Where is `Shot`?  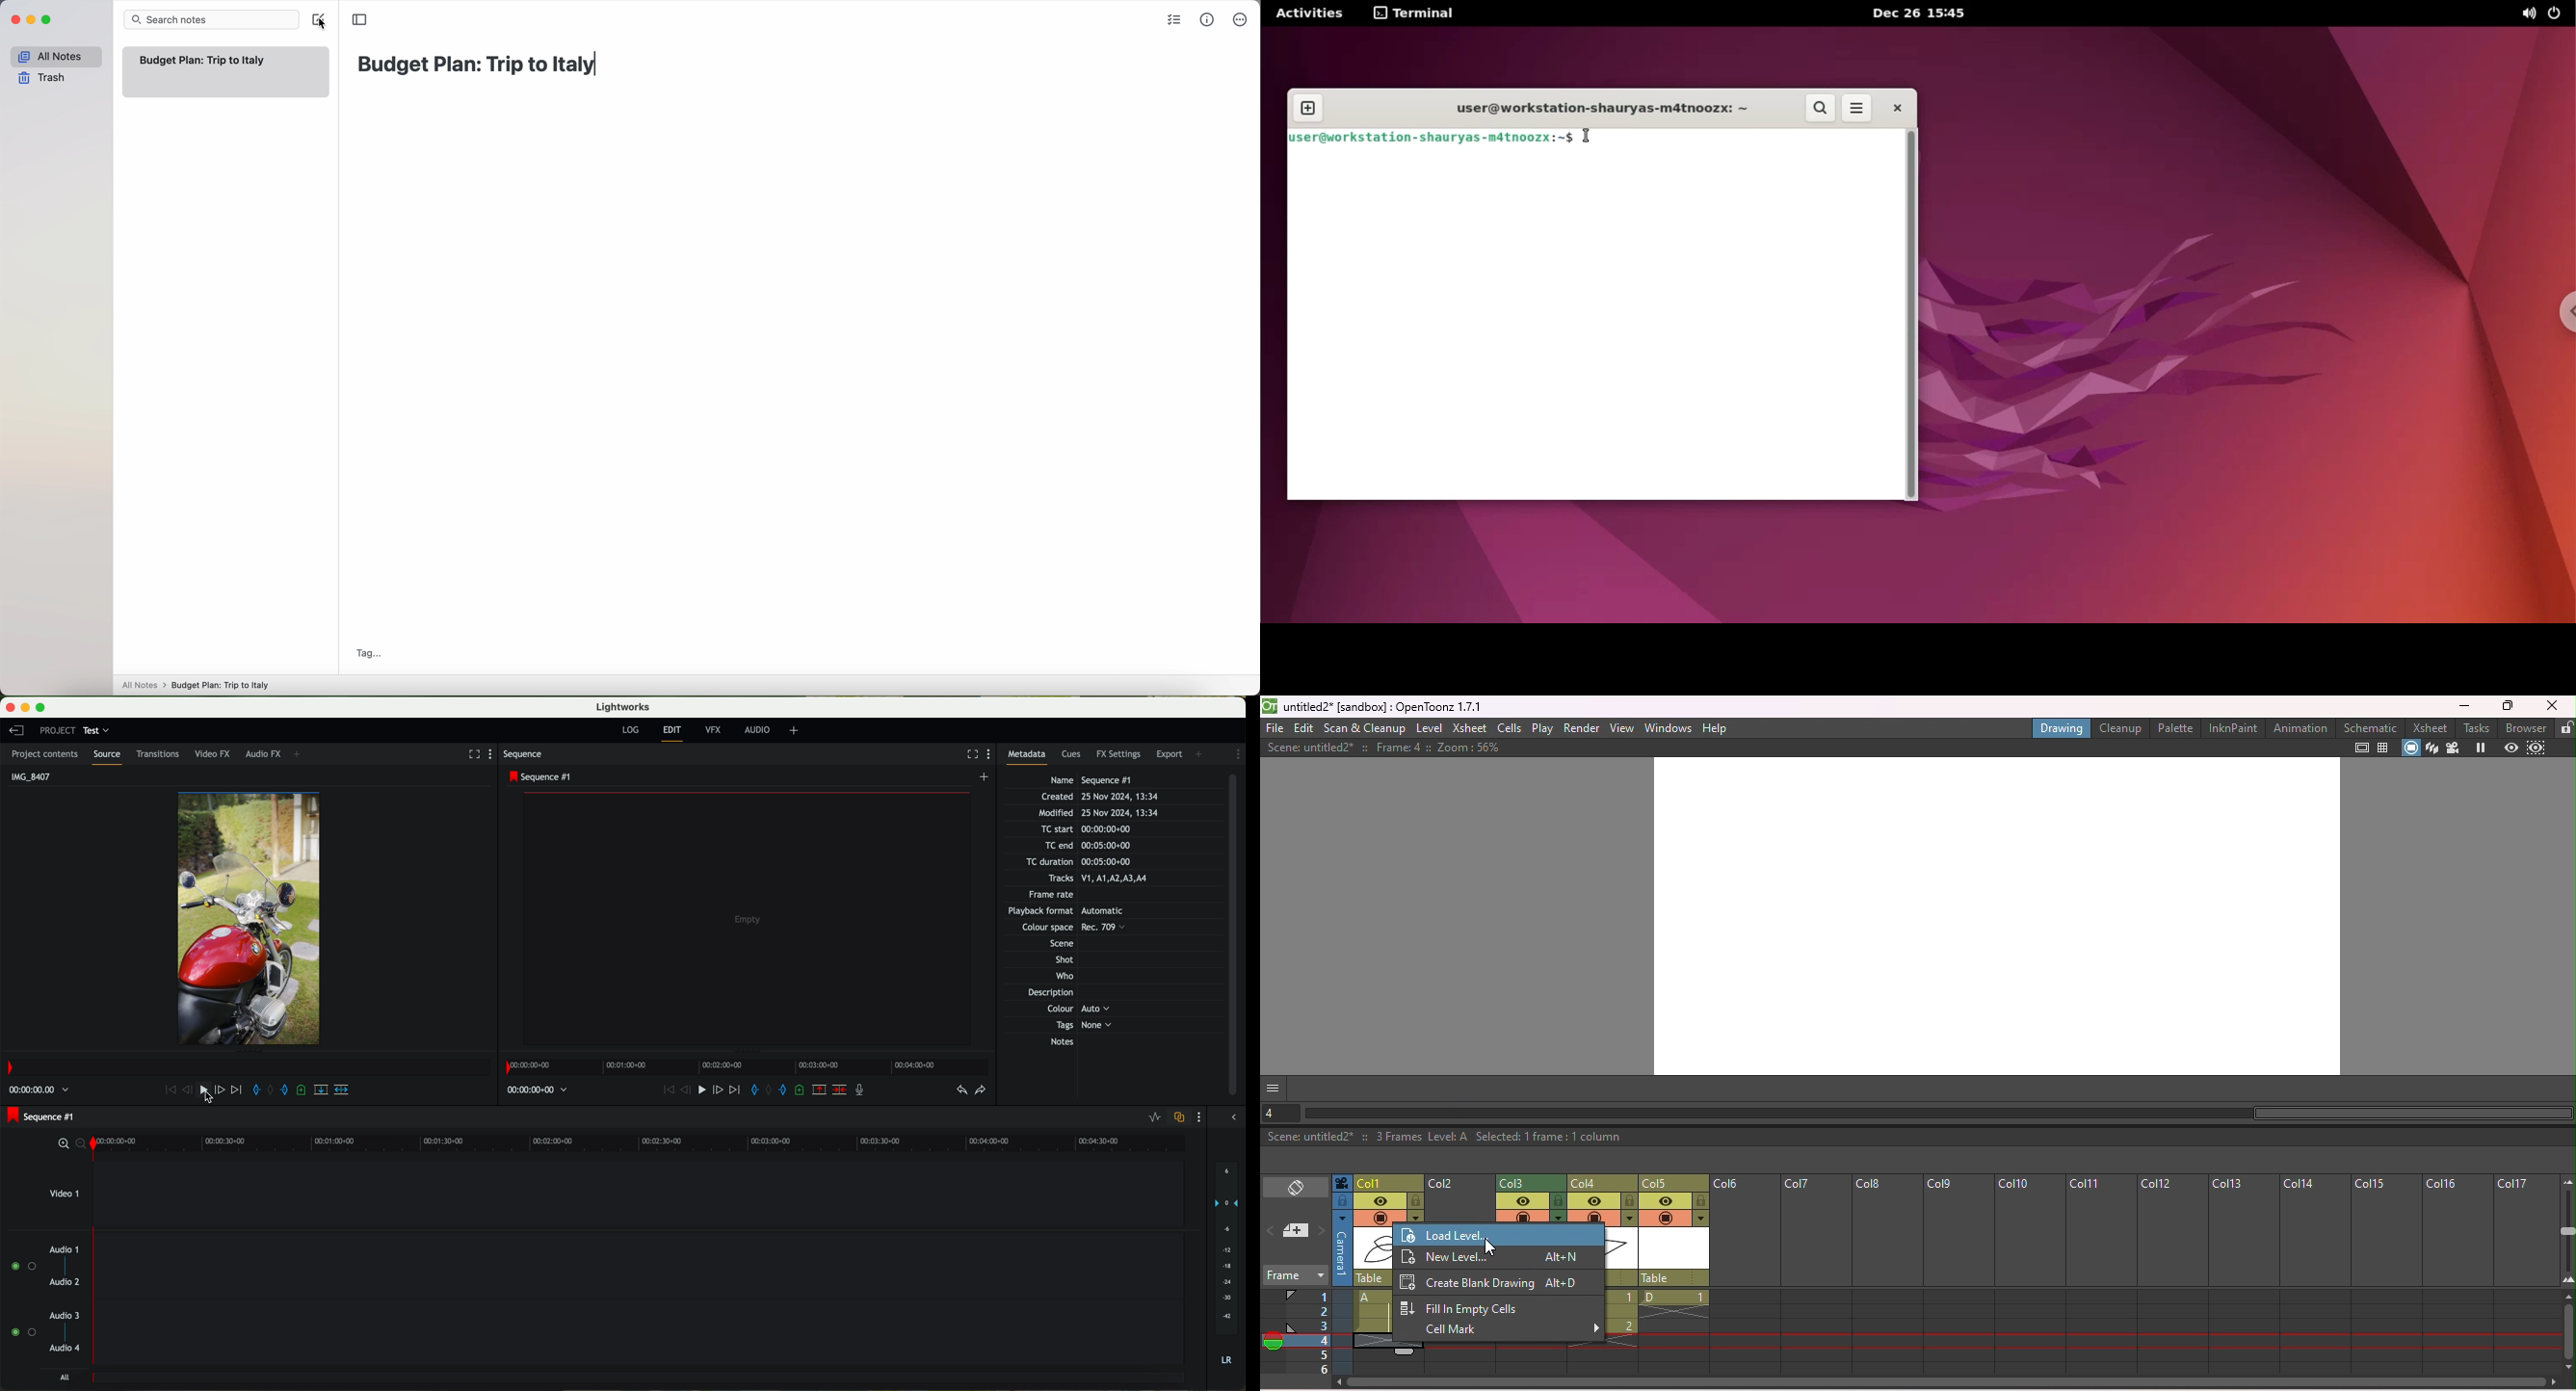 Shot is located at coordinates (1063, 960).